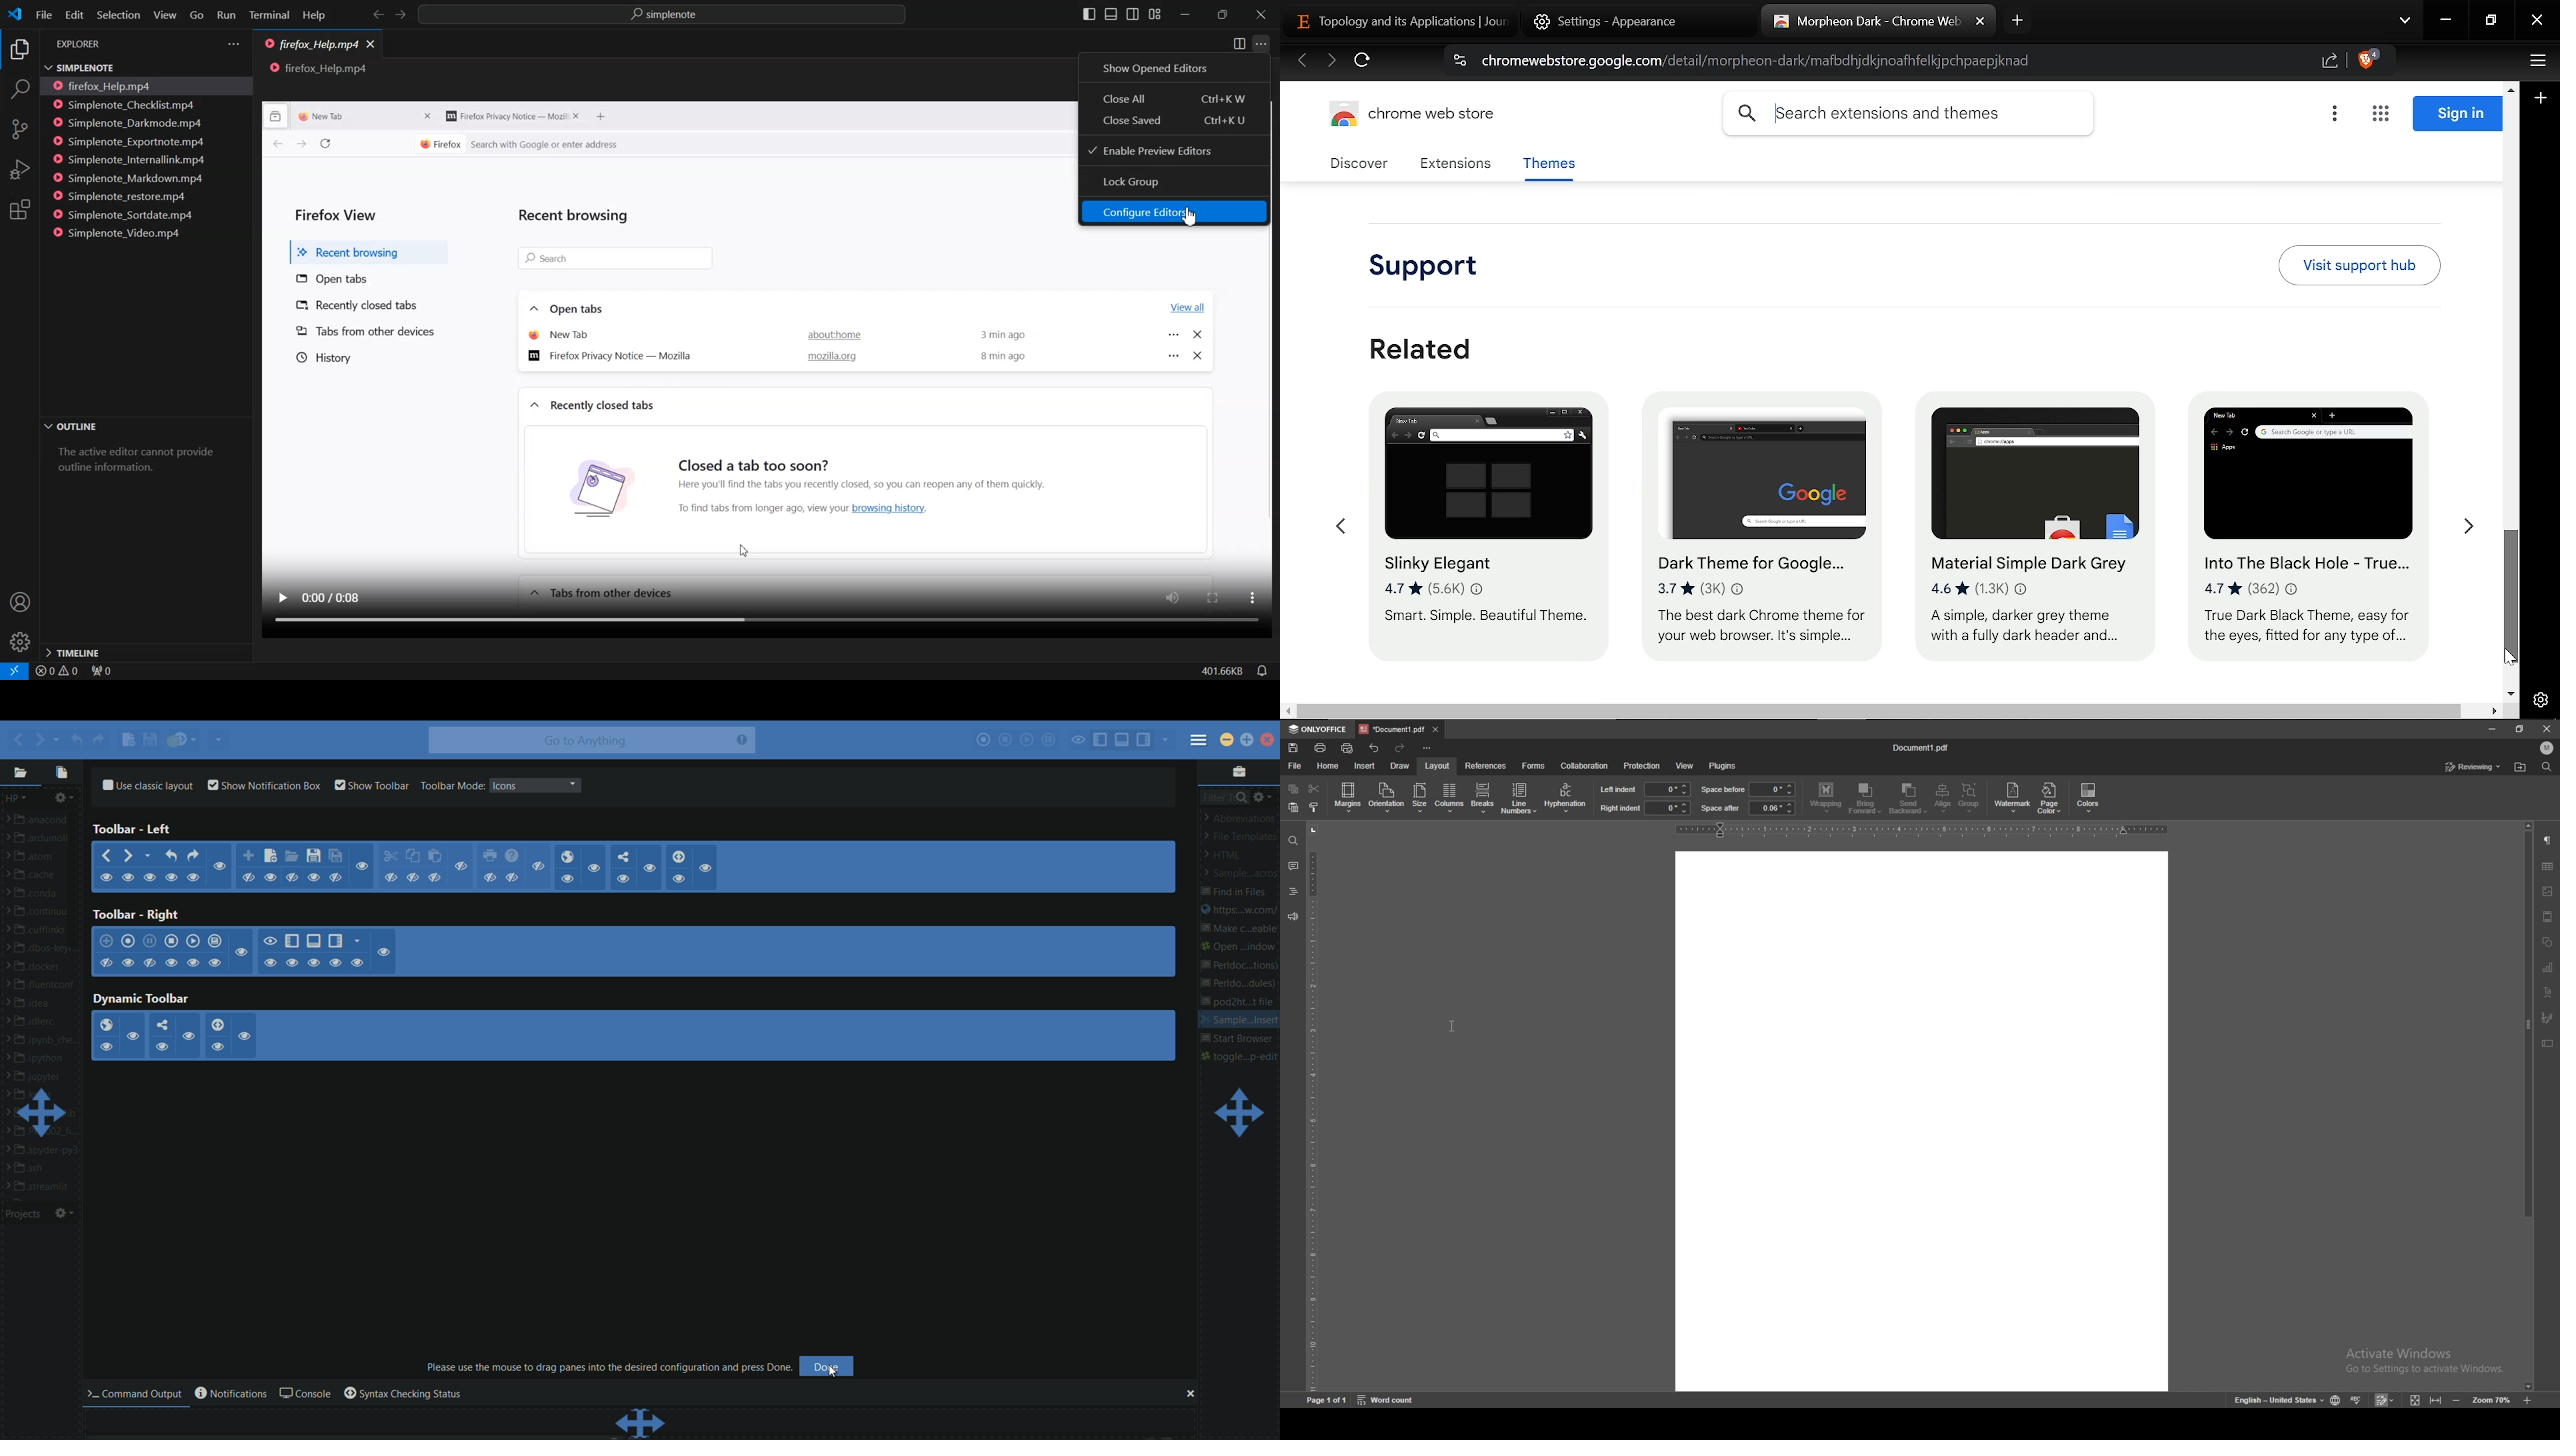 The width and height of the screenshot is (2576, 1456). What do you see at coordinates (1866, 799) in the screenshot?
I see `bring forward` at bounding box center [1866, 799].